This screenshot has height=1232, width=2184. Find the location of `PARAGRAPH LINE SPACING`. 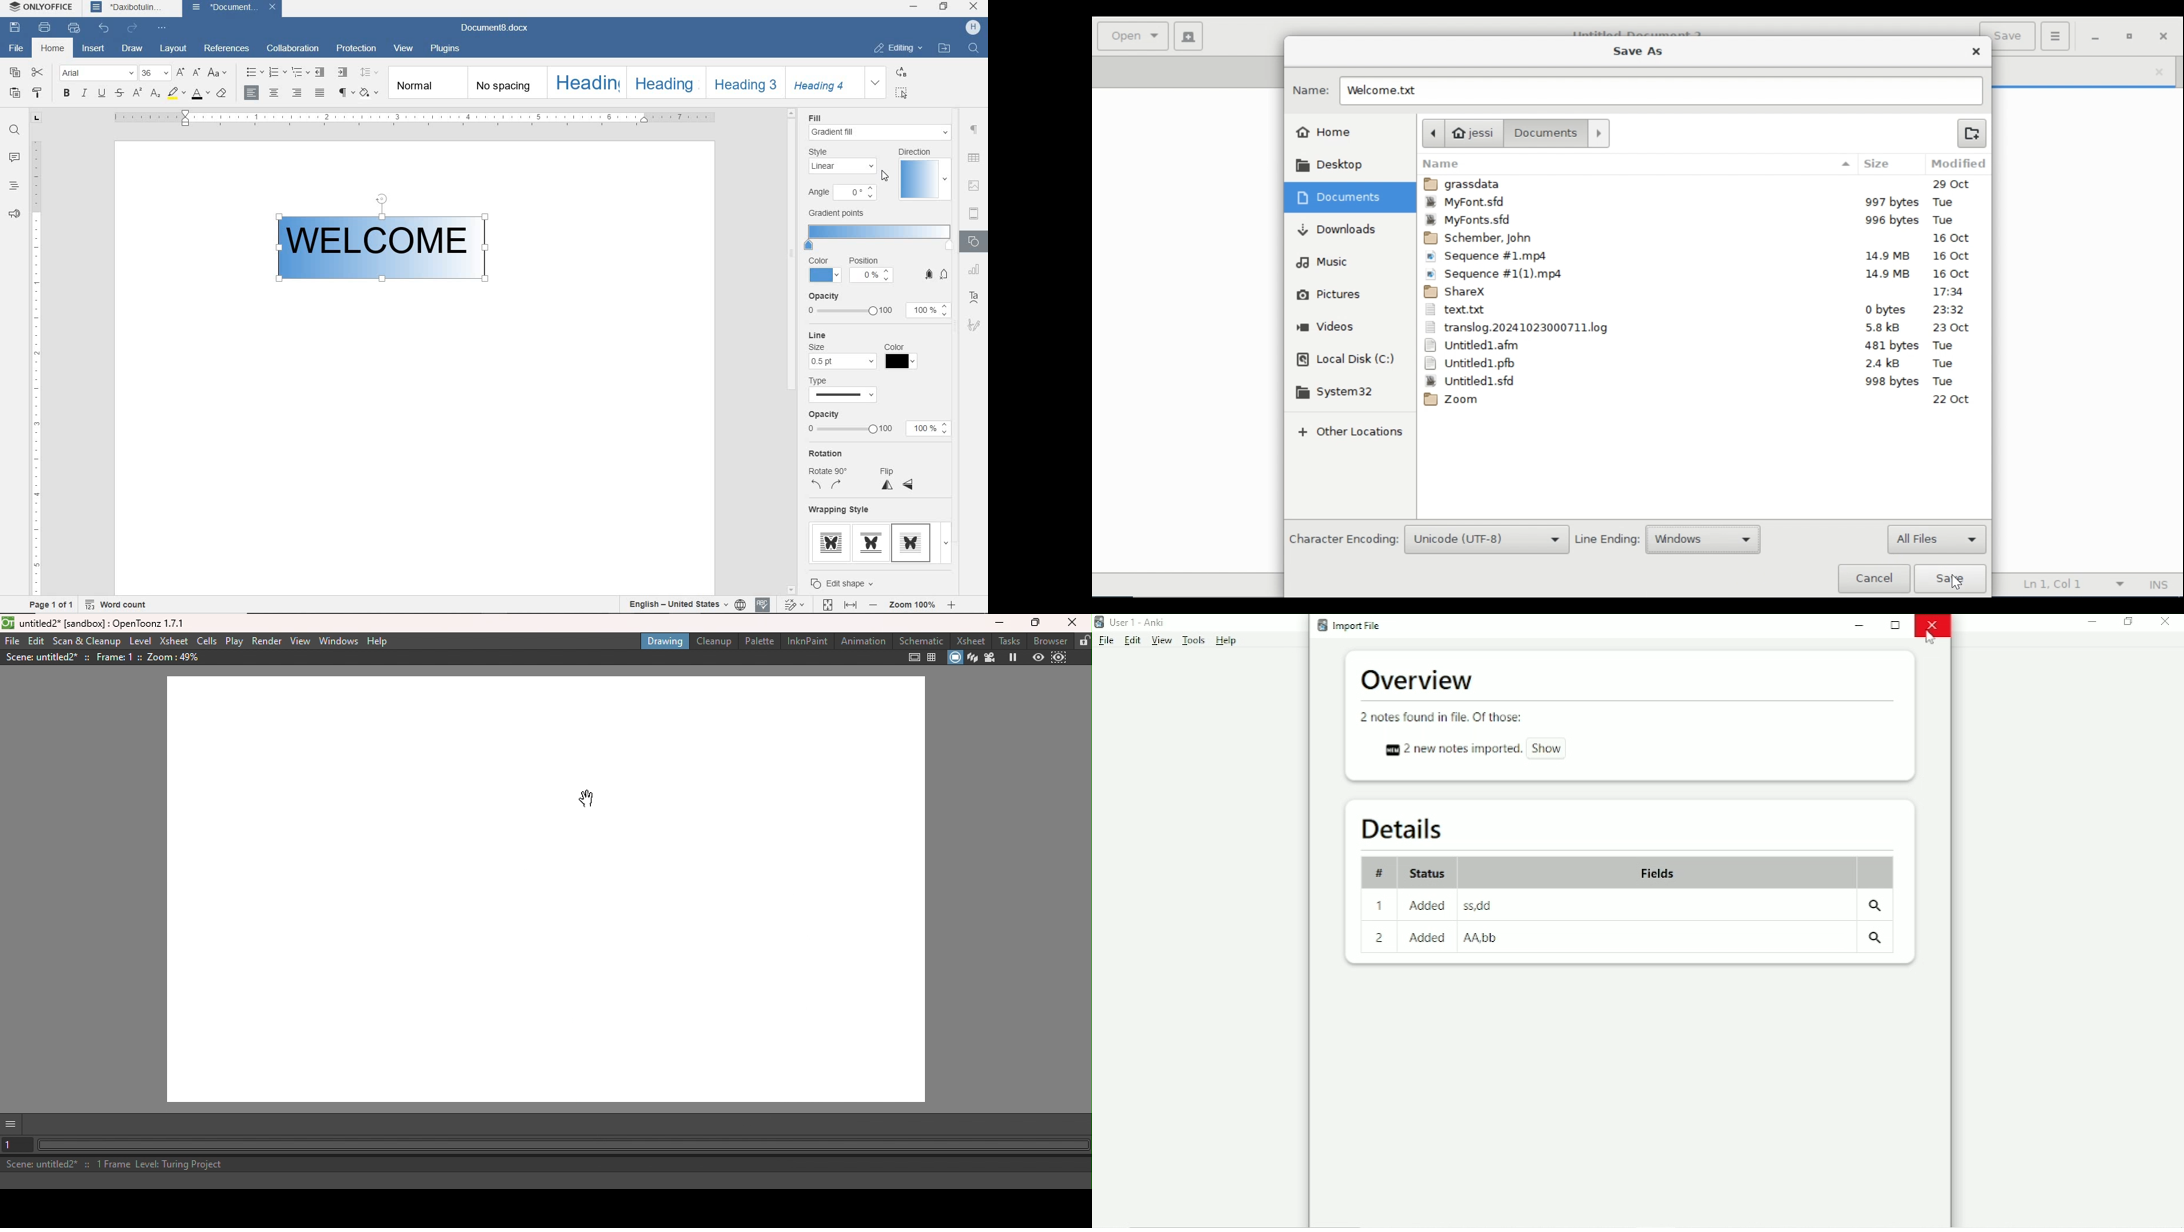

PARAGRAPH LINE SPACING is located at coordinates (369, 72).